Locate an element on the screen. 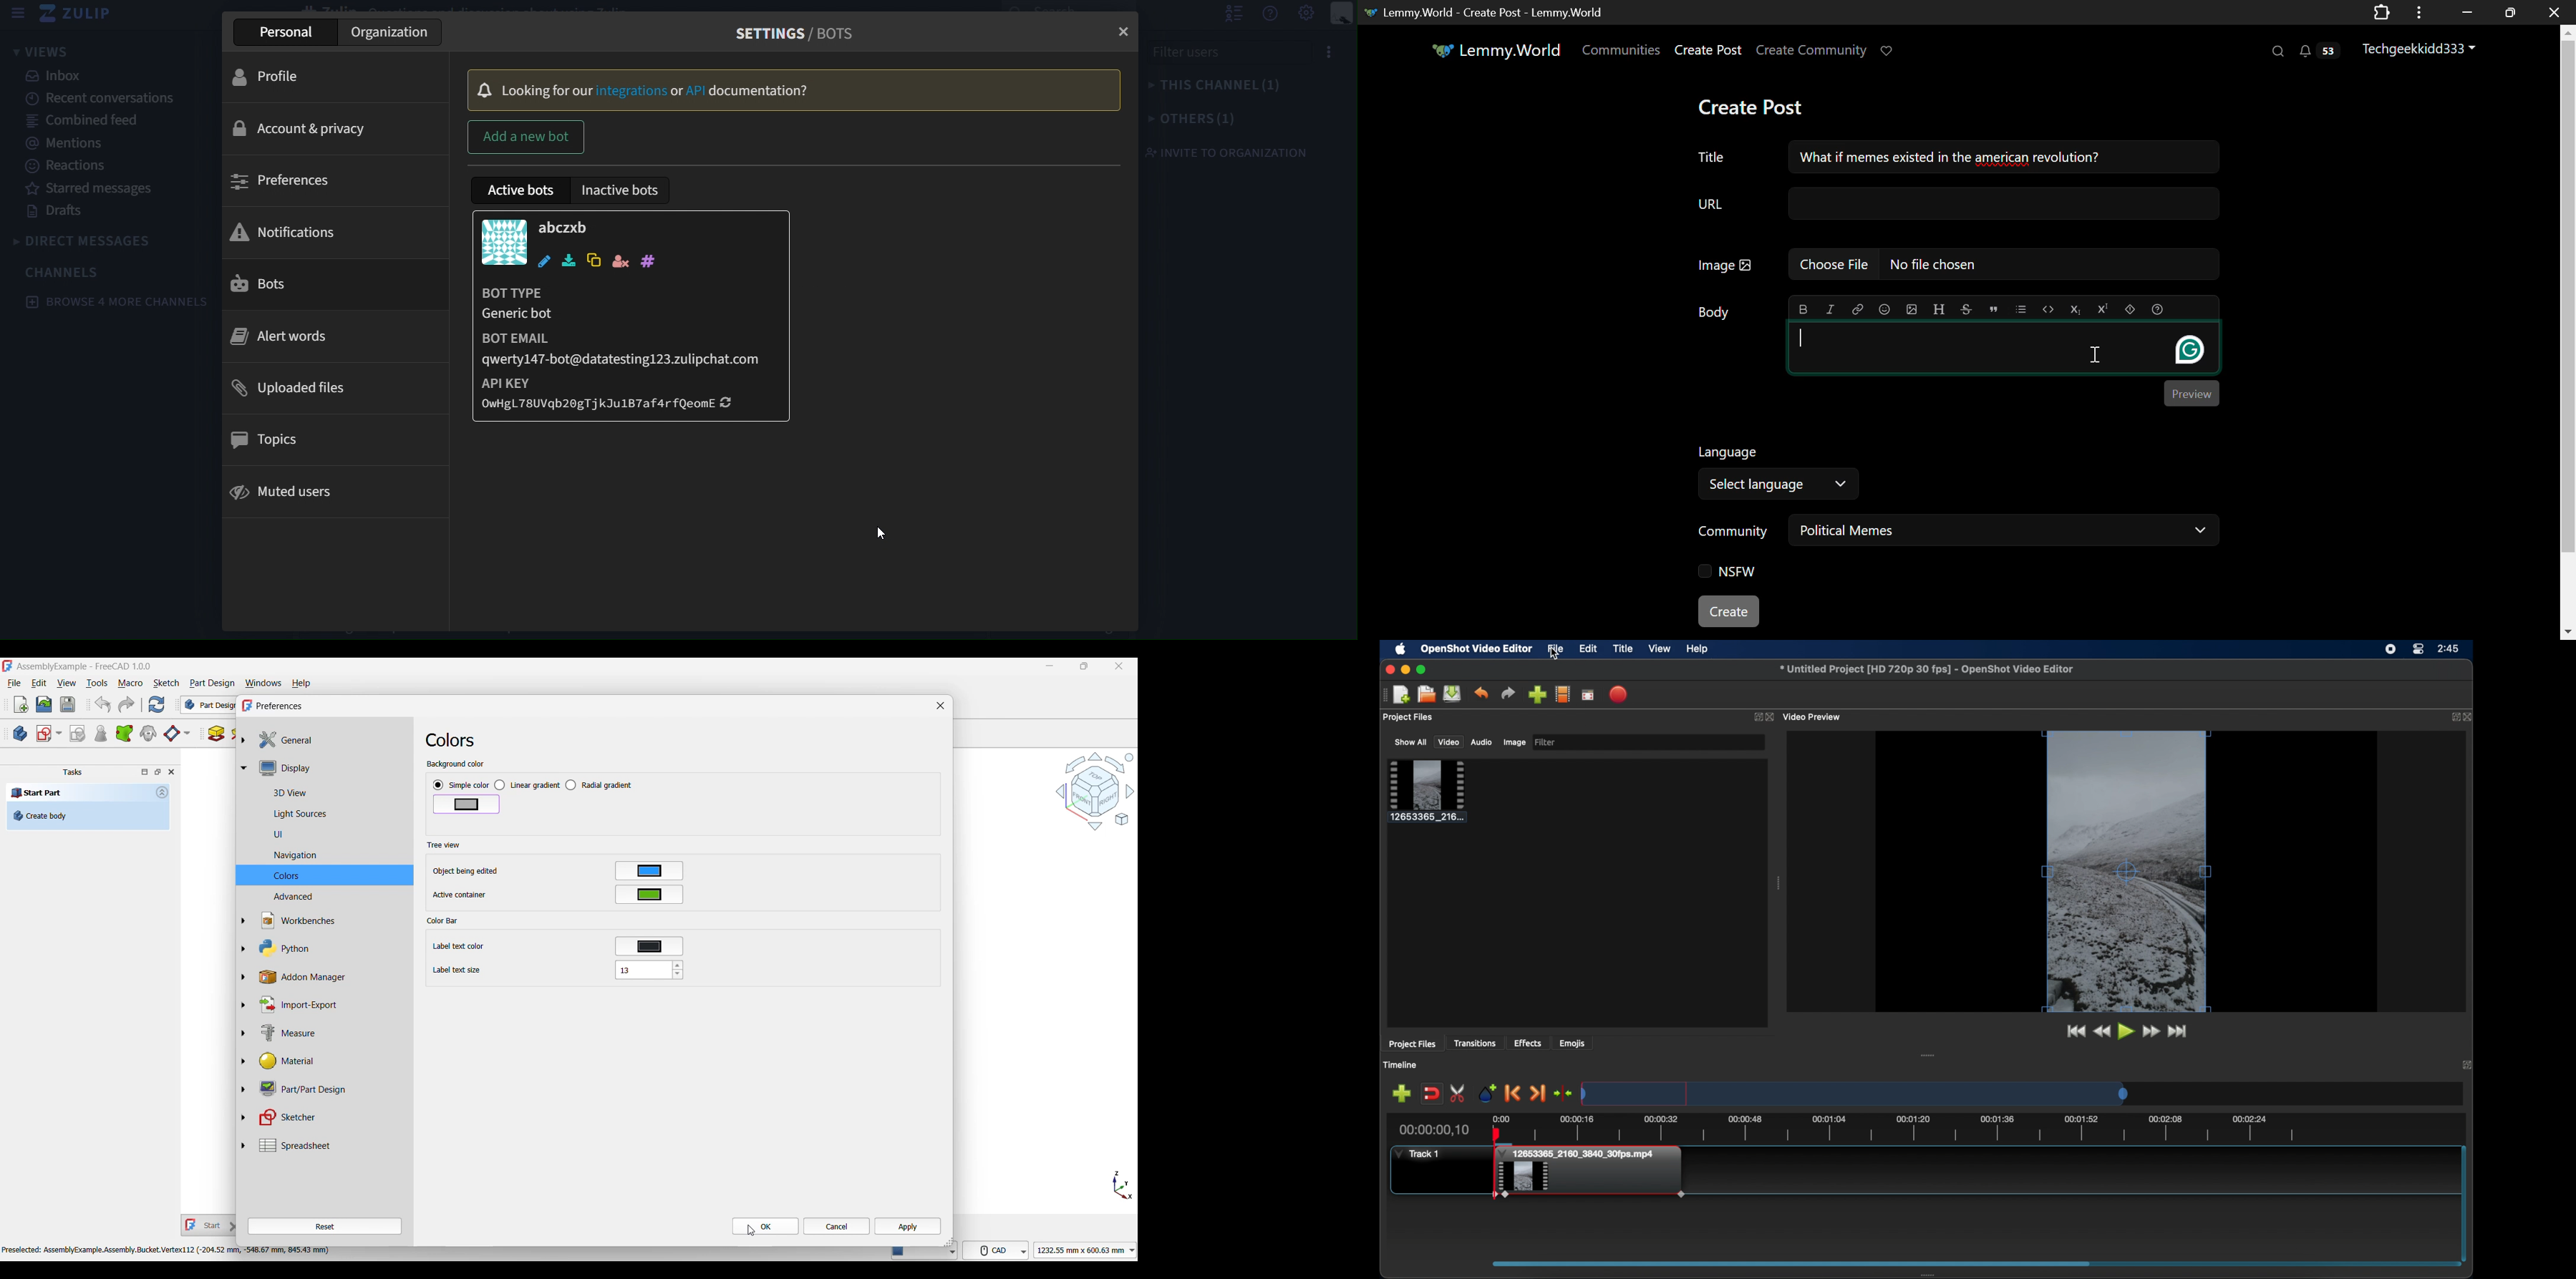  Bot Type is located at coordinates (629, 294).